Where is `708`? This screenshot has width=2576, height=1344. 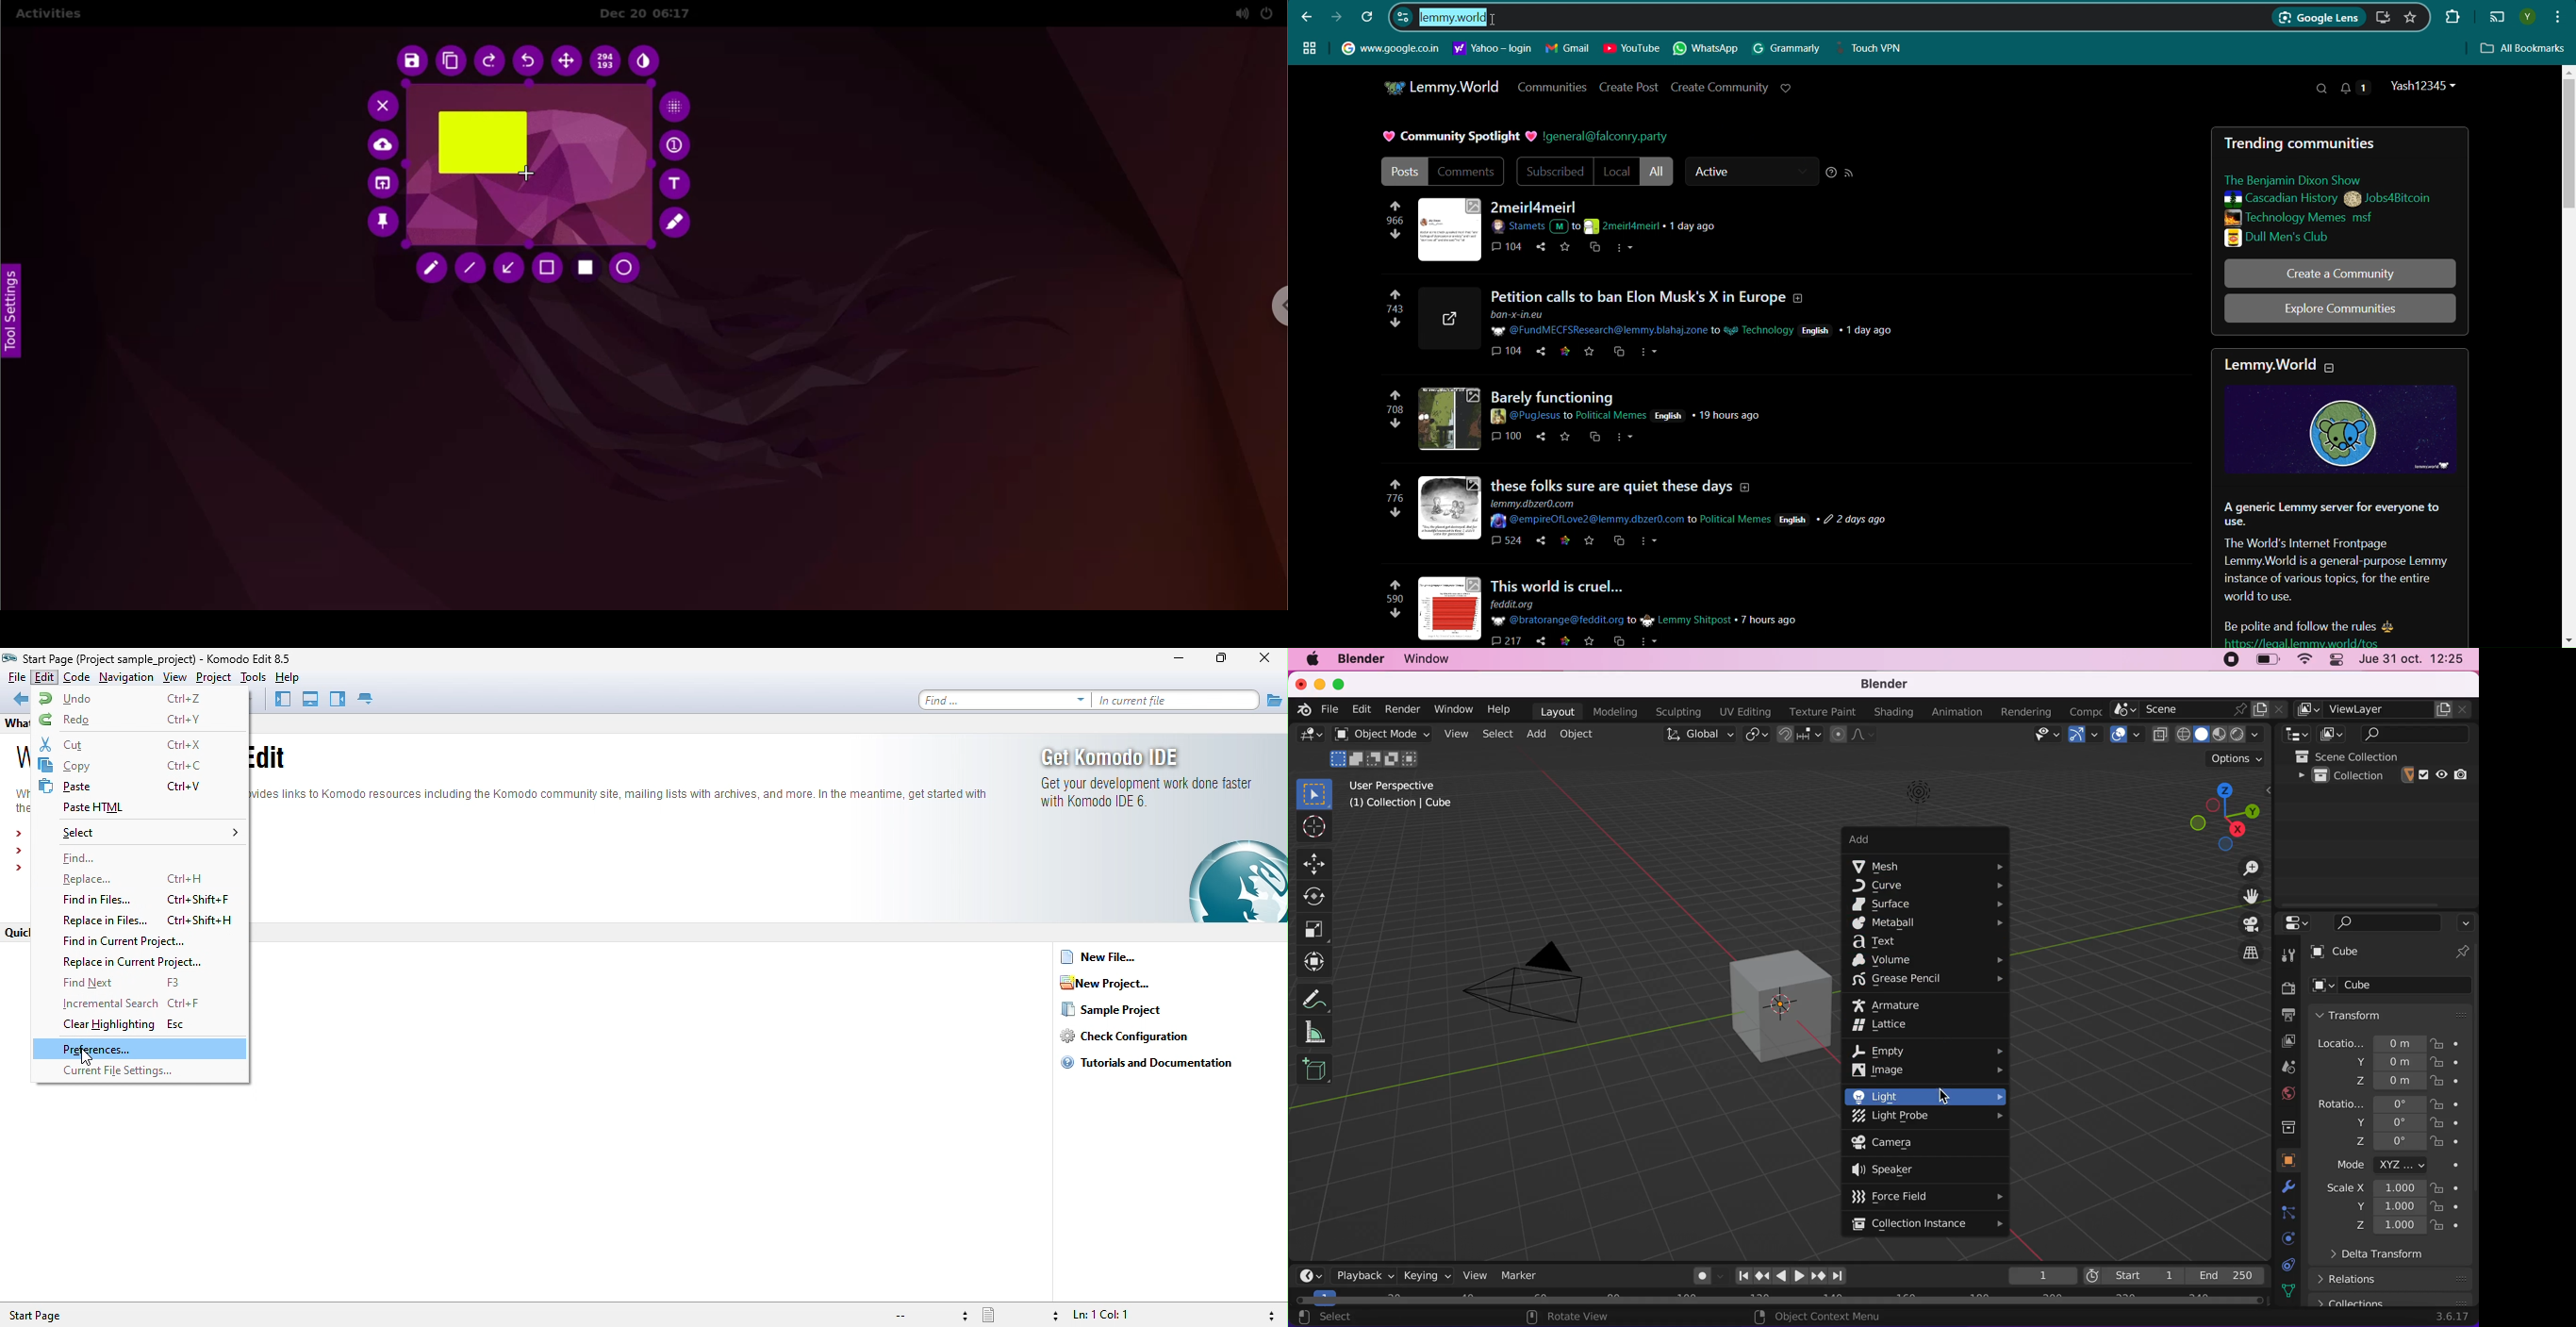
708 is located at coordinates (1395, 412).